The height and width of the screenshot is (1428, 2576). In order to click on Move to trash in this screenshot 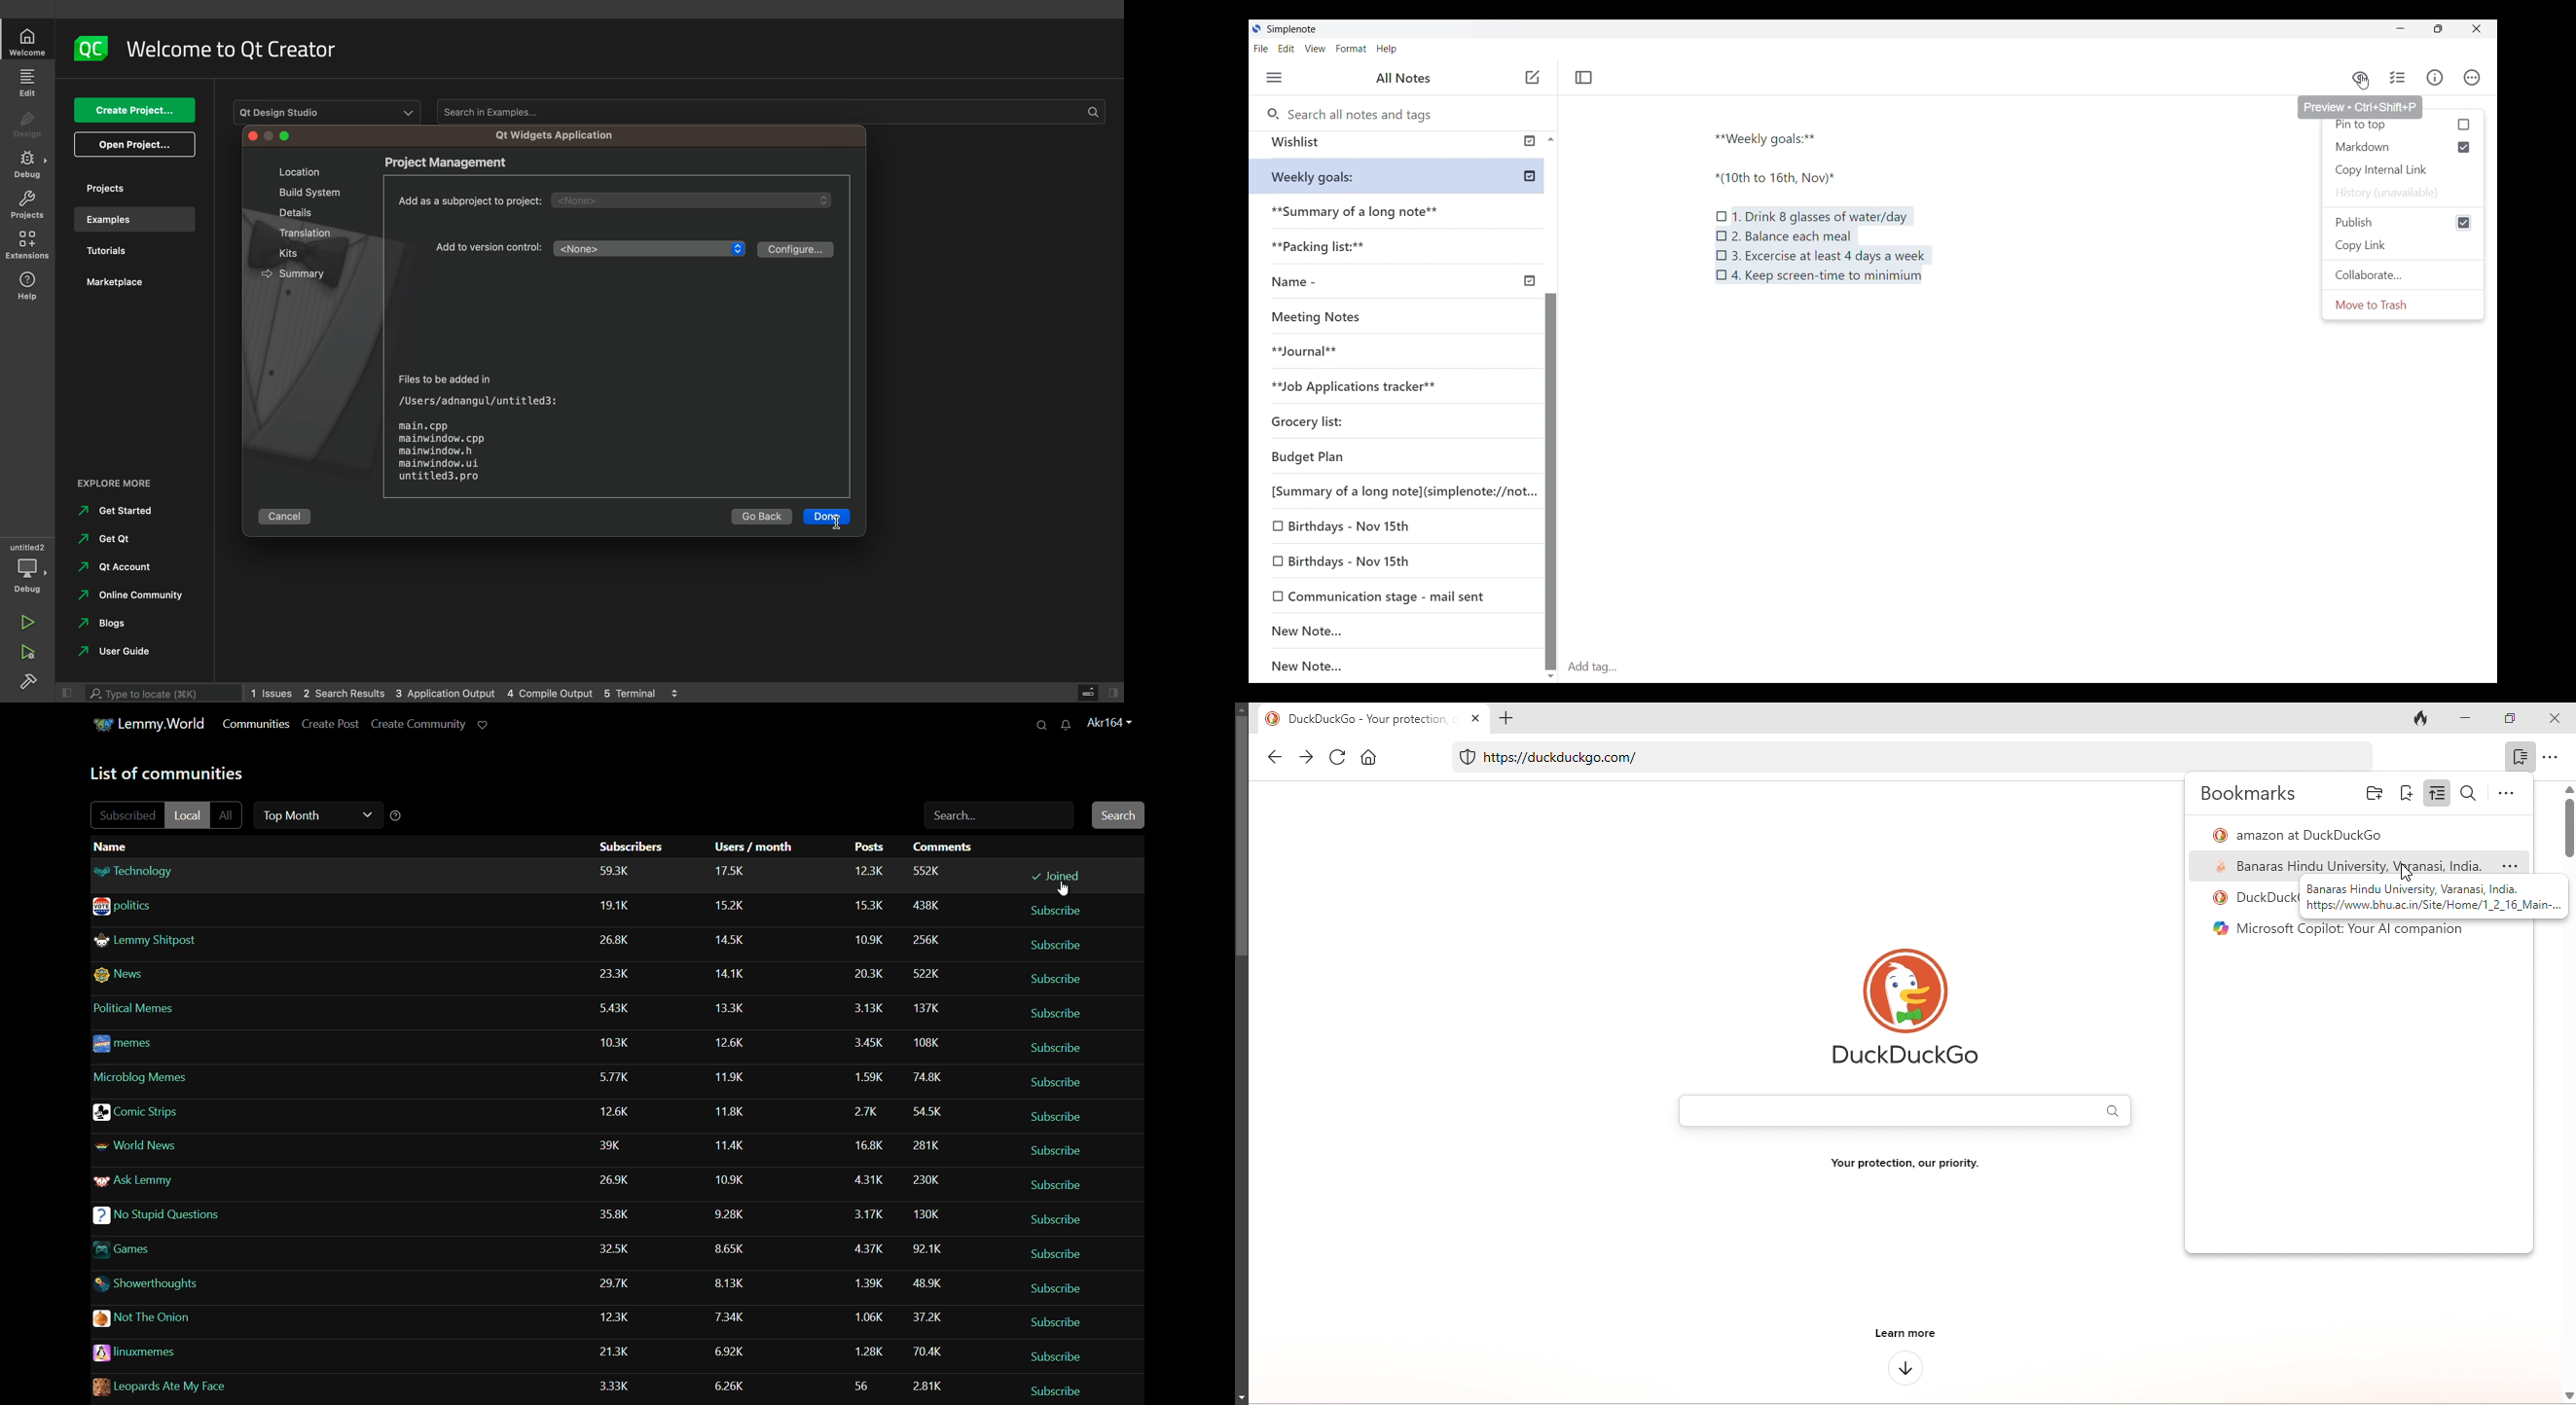, I will do `click(2379, 308)`.